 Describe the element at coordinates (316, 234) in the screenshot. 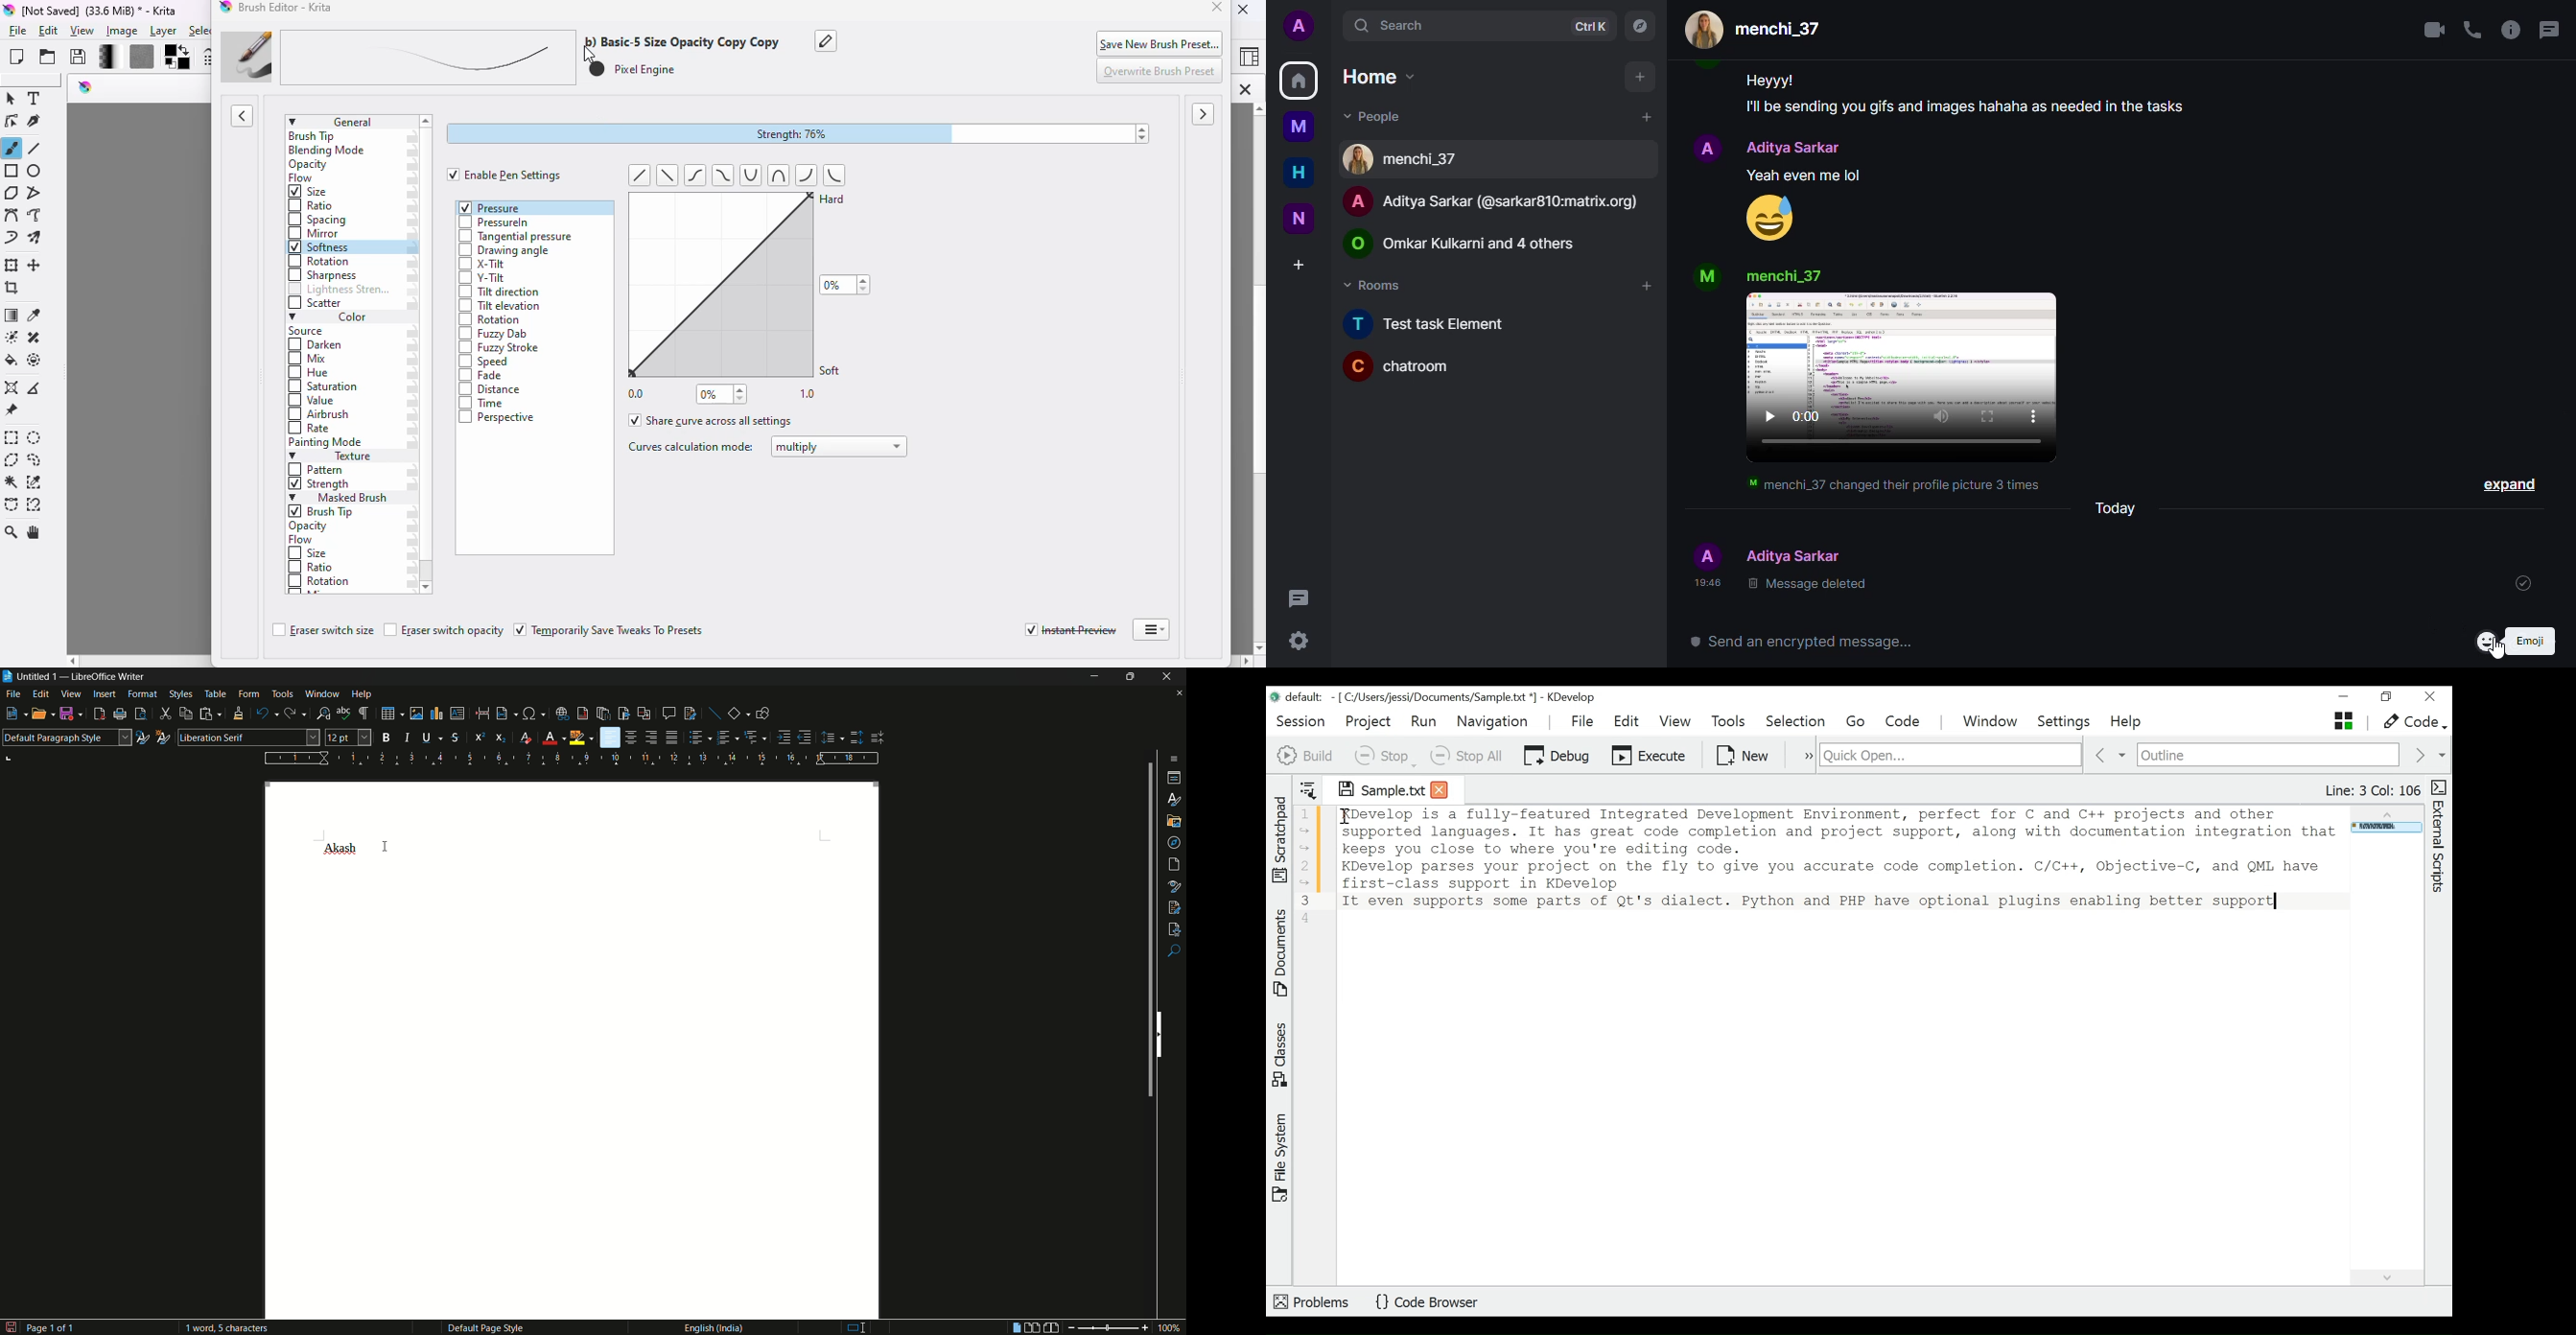

I see `mirror` at that location.